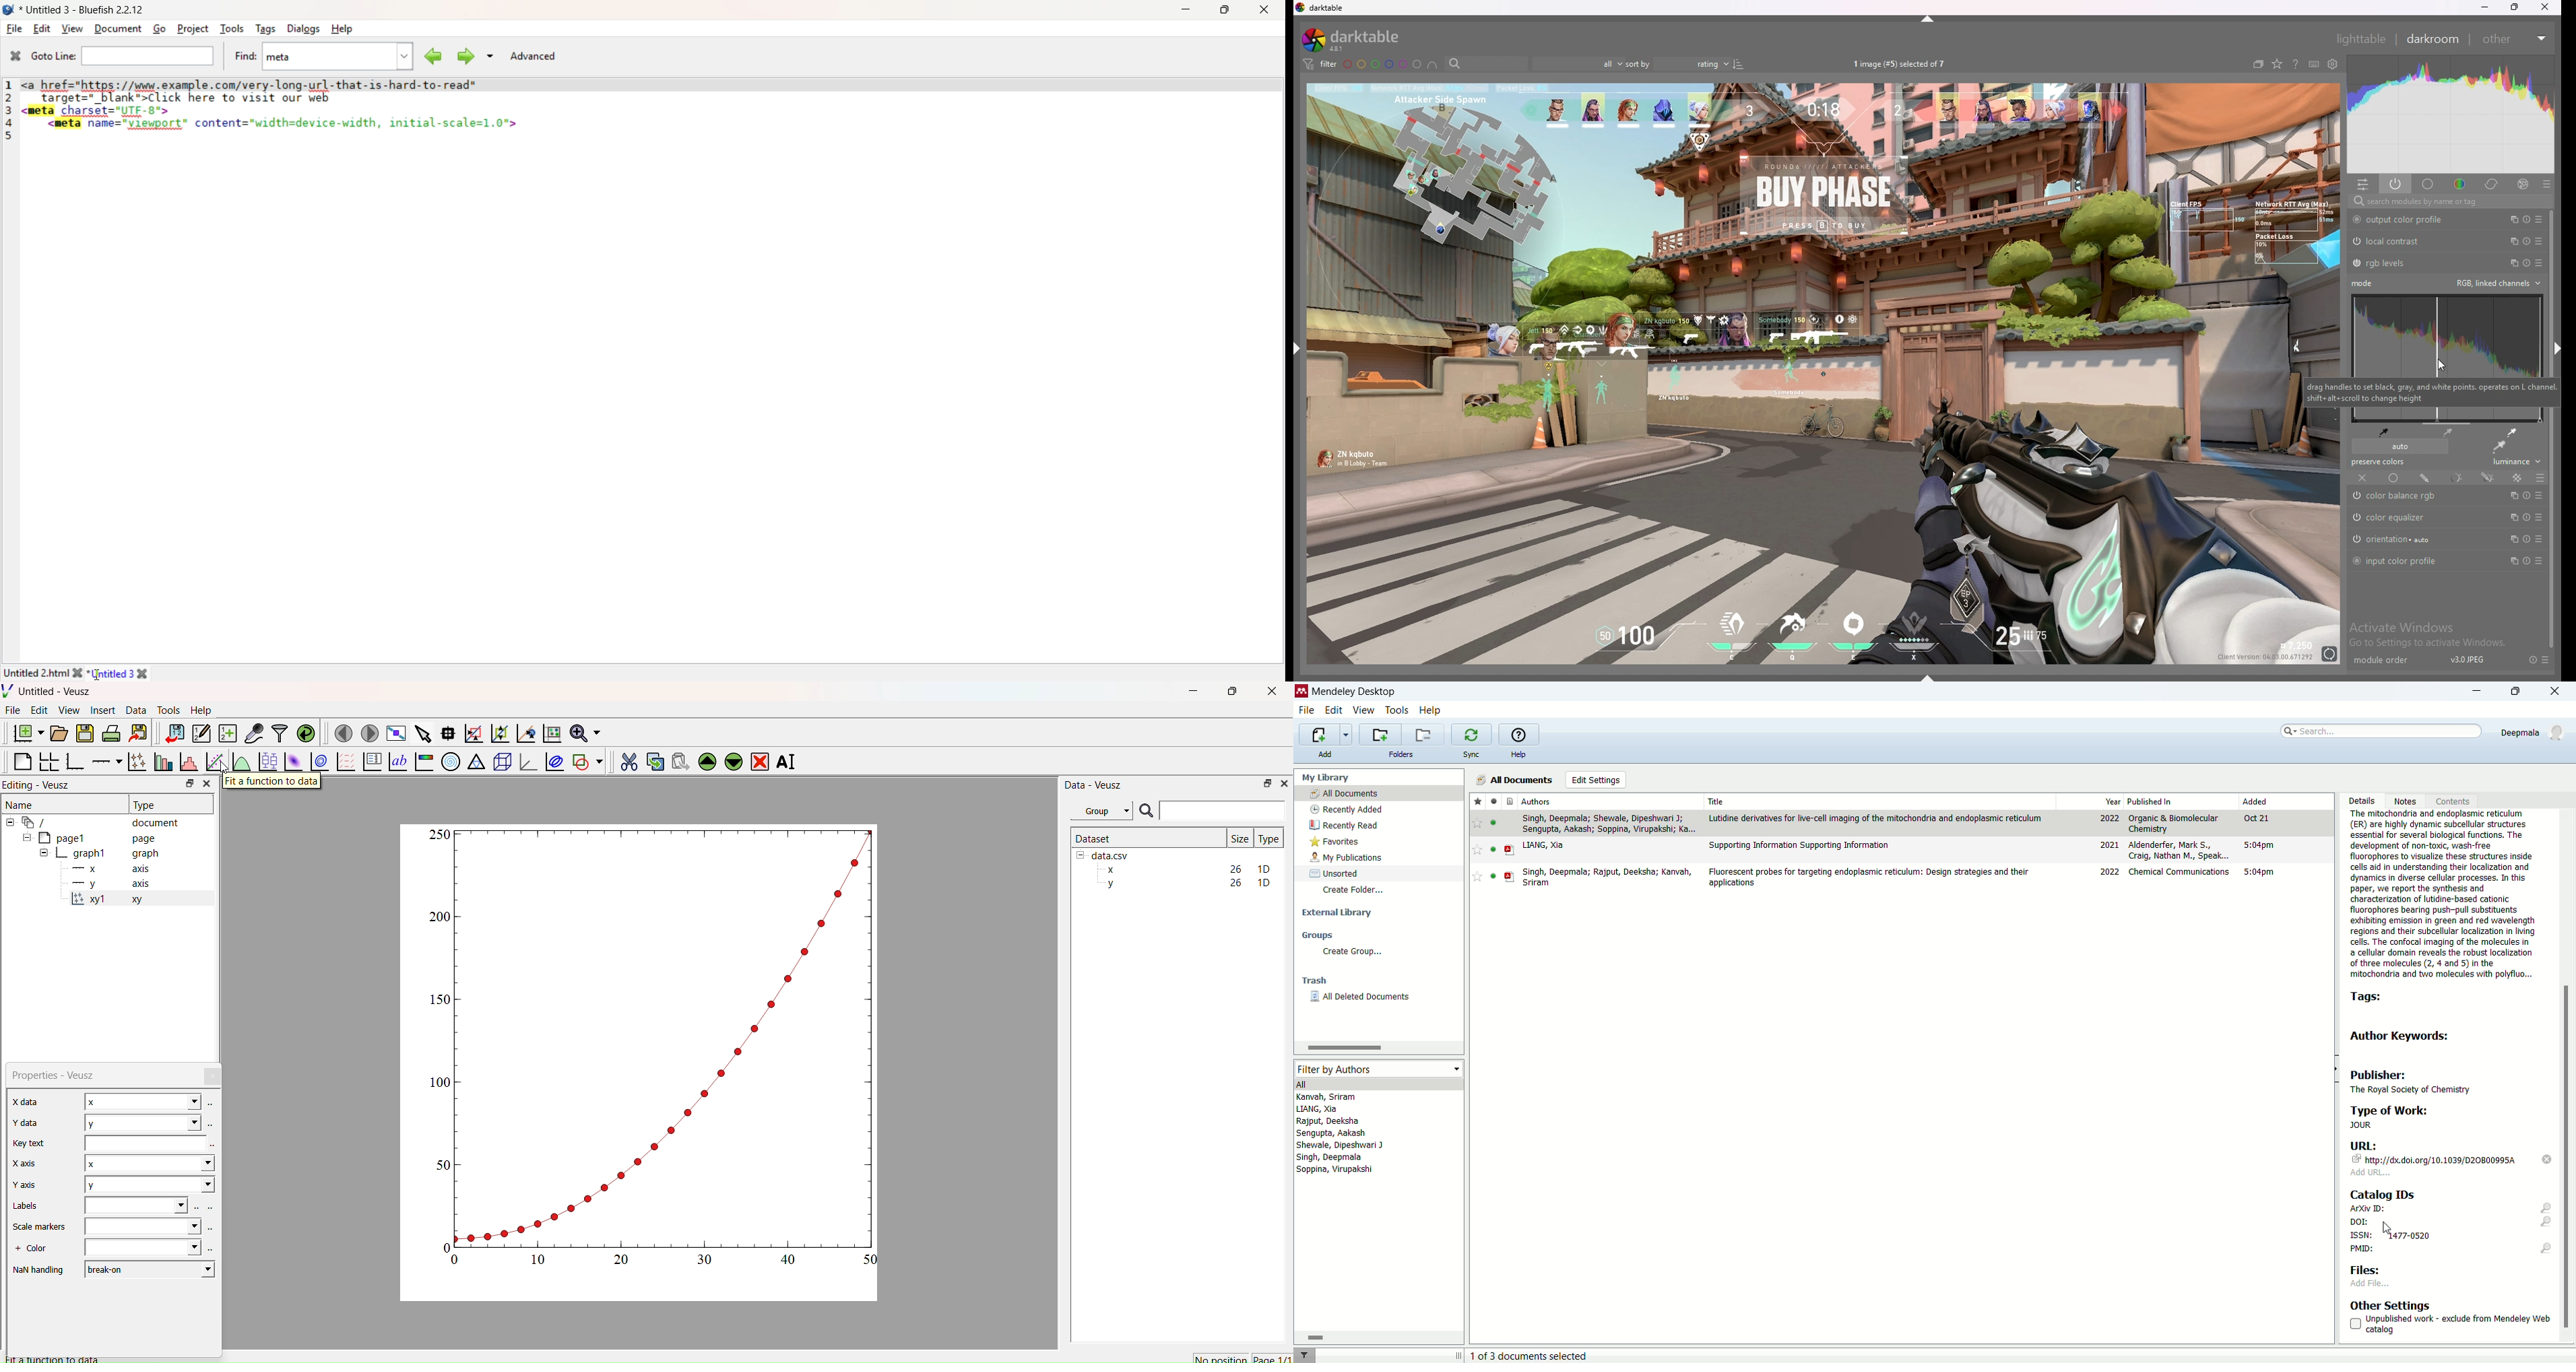  What do you see at coordinates (2434, 1117) in the screenshot?
I see `type of work: JOUR` at bounding box center [2434, 1117].